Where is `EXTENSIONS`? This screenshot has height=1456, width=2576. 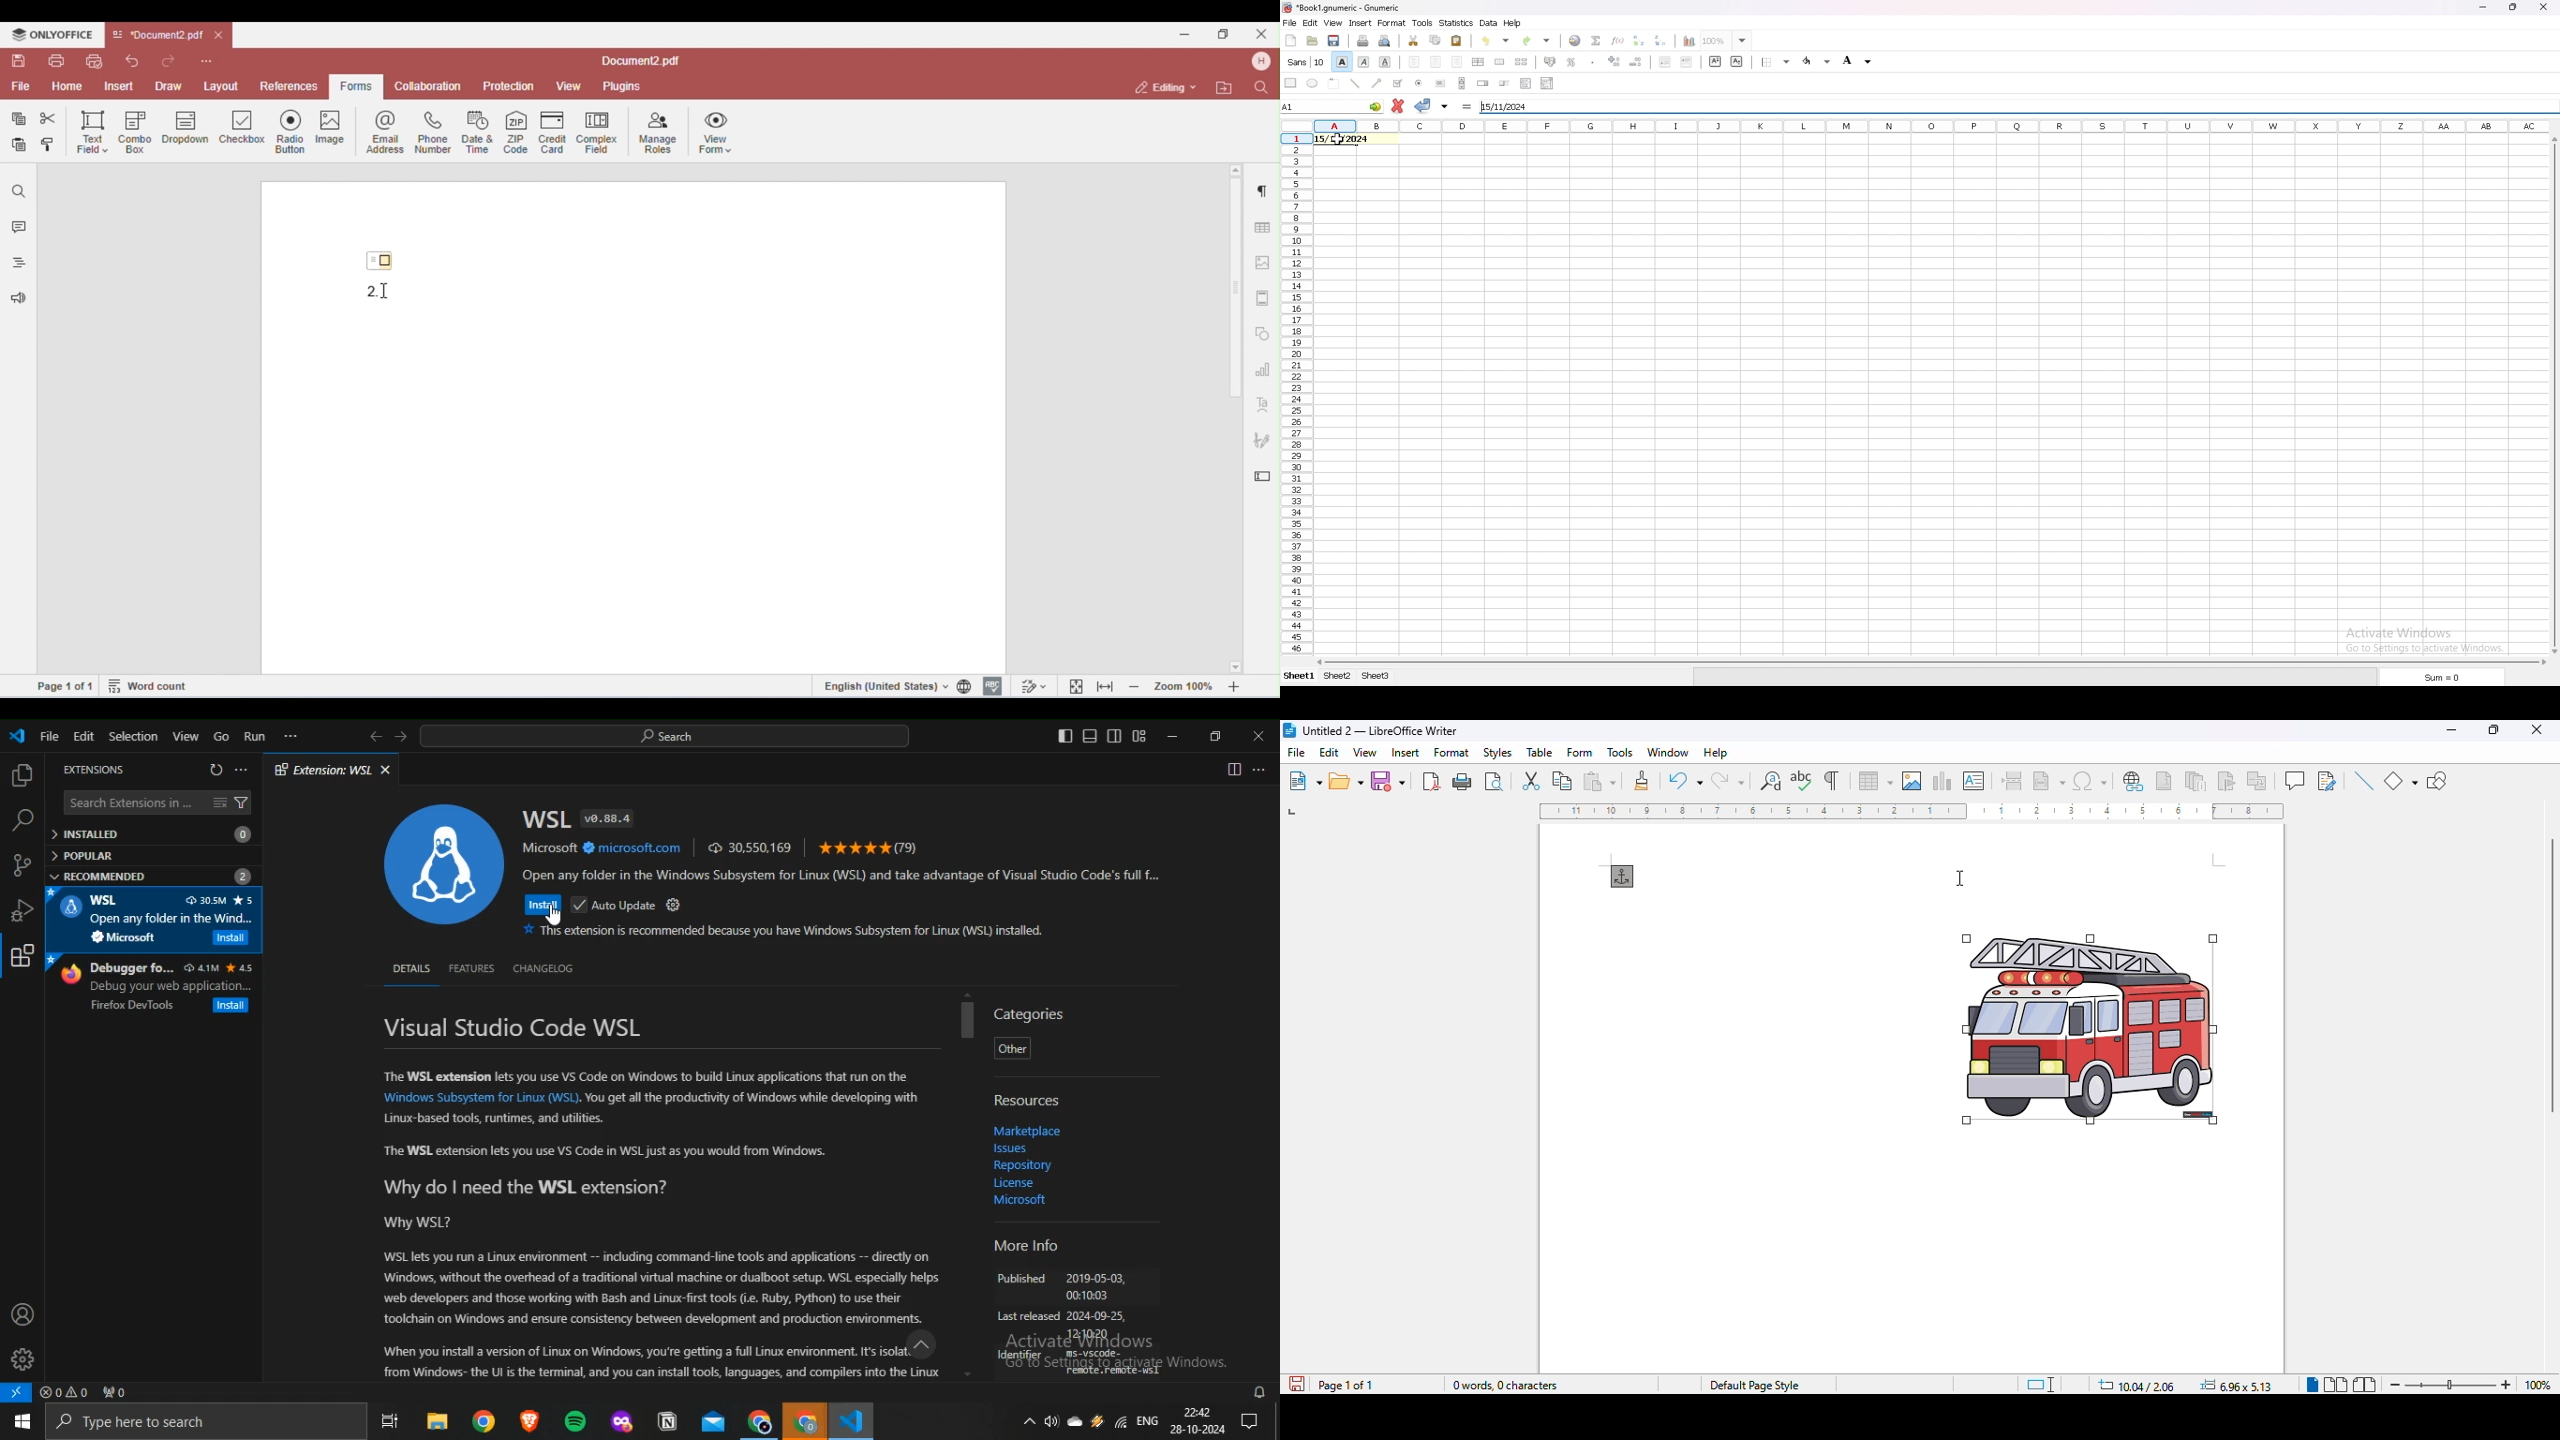
EXTENSIONS is located at coordinates (92, 771).